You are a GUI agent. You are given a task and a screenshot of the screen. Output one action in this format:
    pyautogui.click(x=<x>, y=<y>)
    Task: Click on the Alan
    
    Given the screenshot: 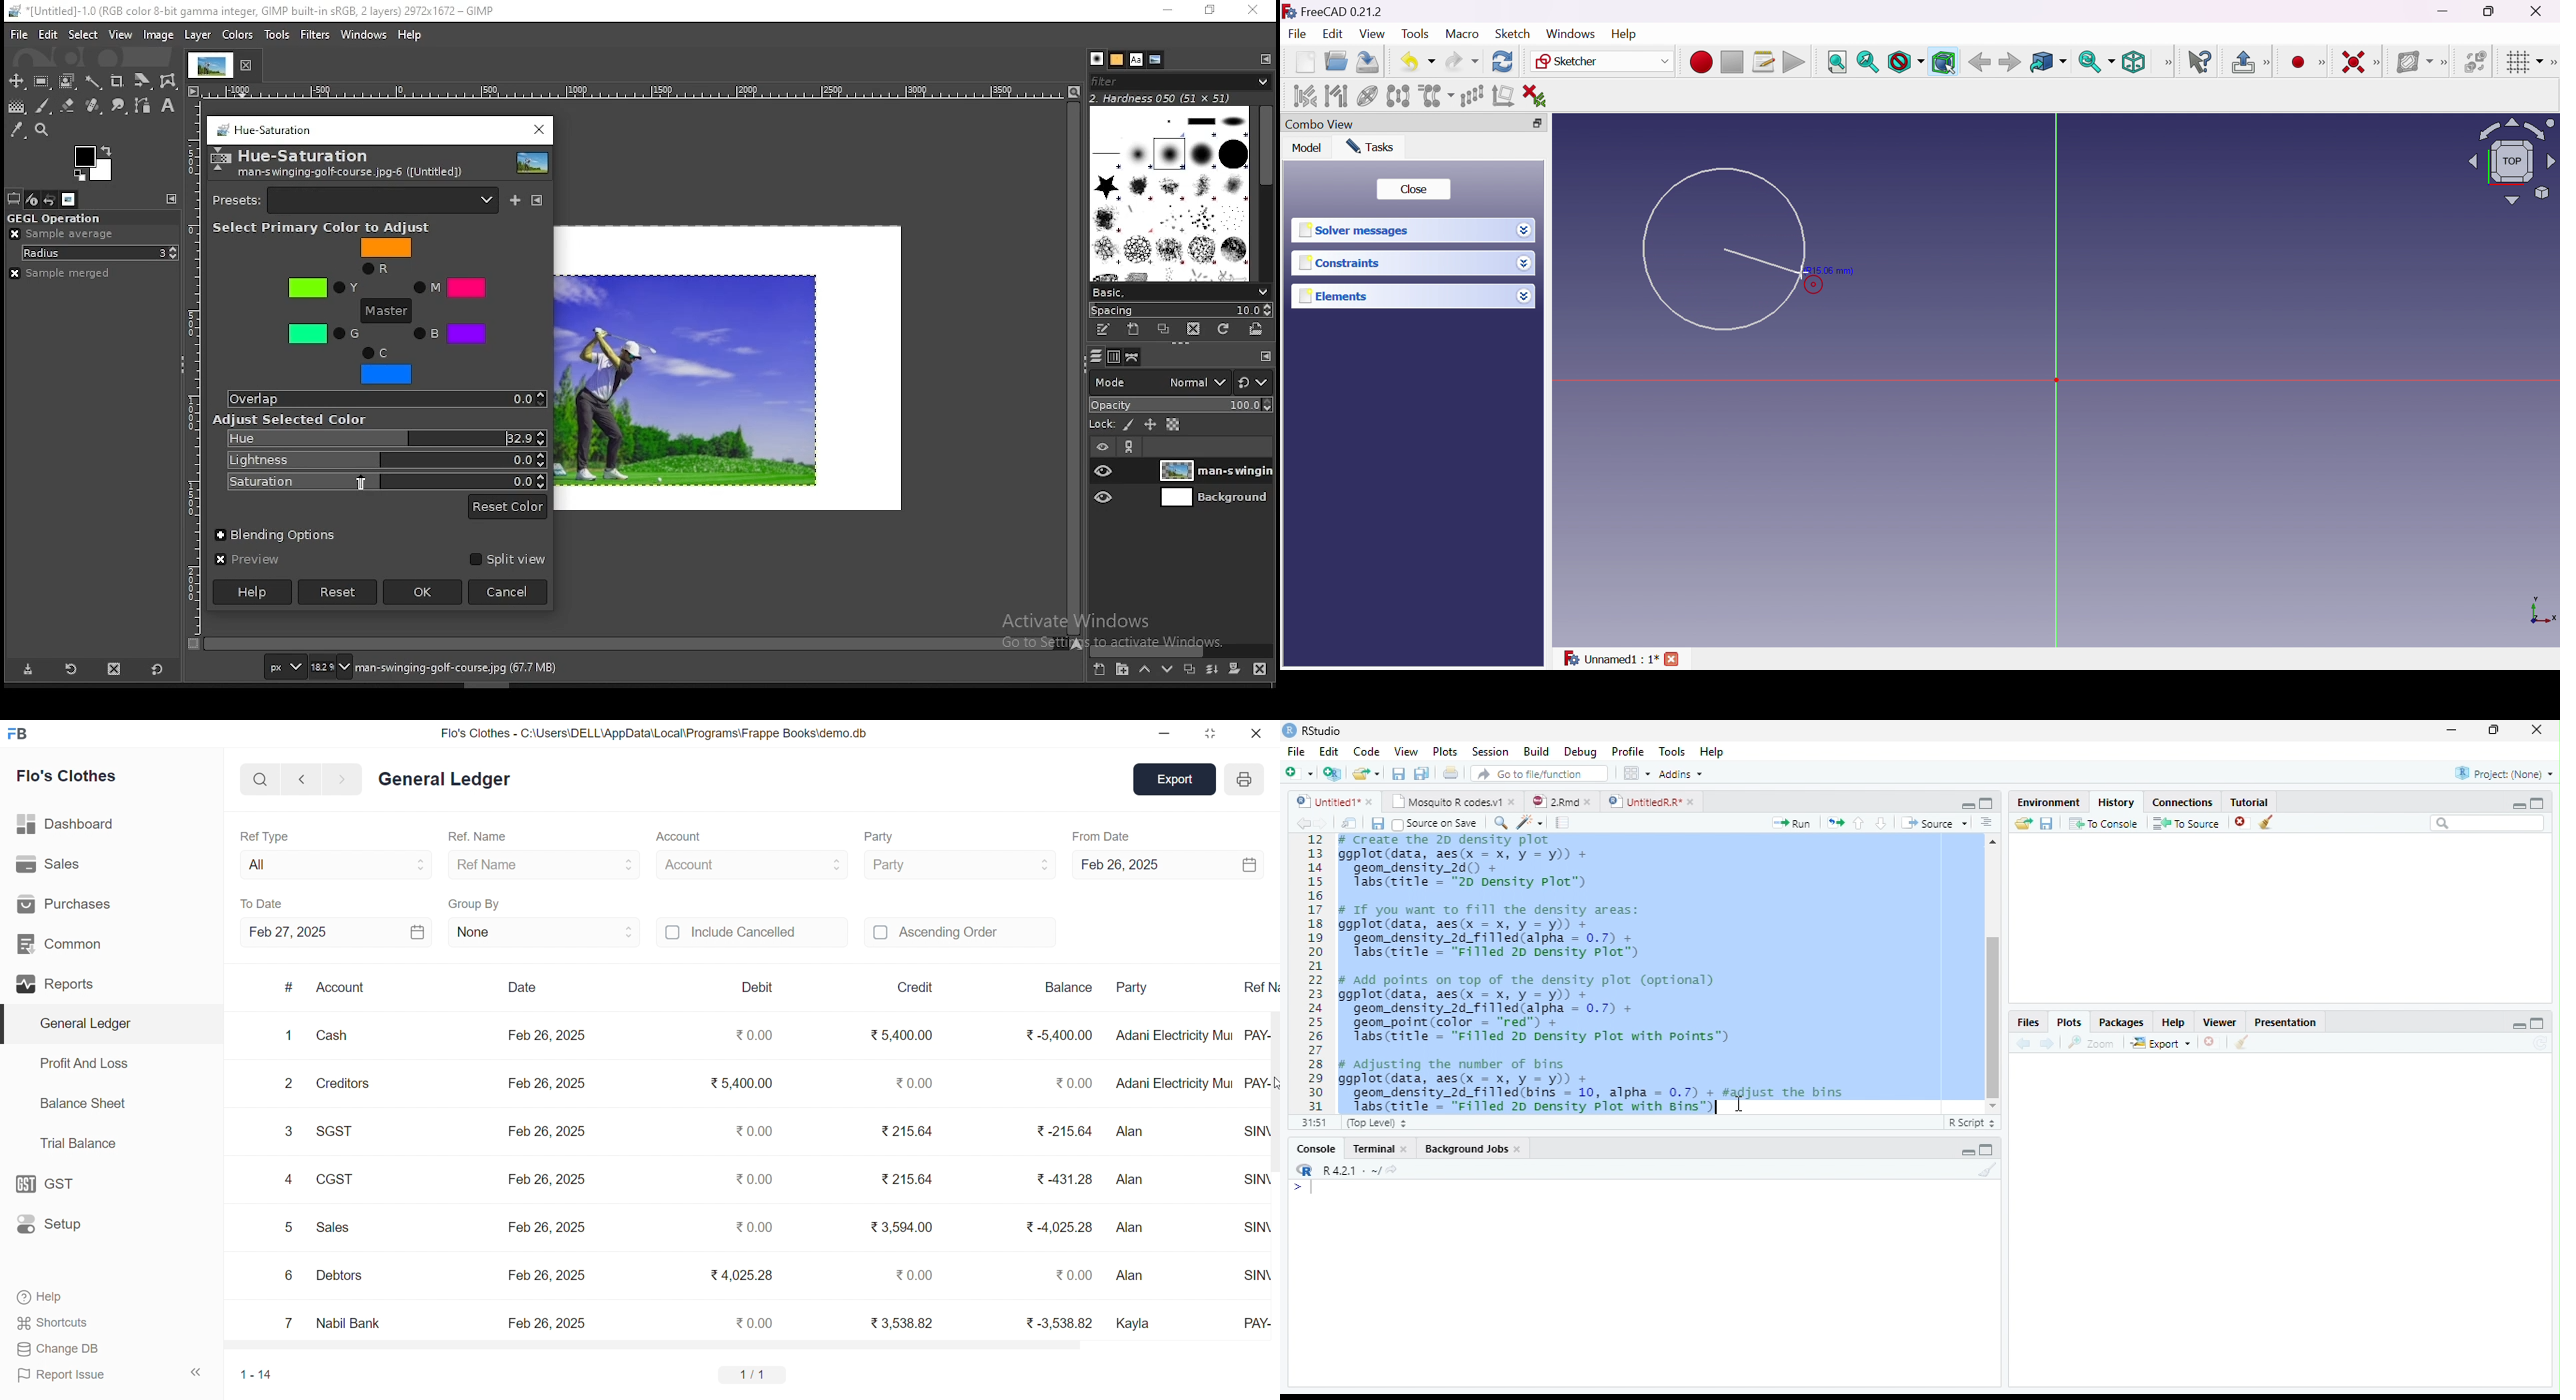 What is the action you would take?
    pyautogui.click(x=1135, y=1224)
    